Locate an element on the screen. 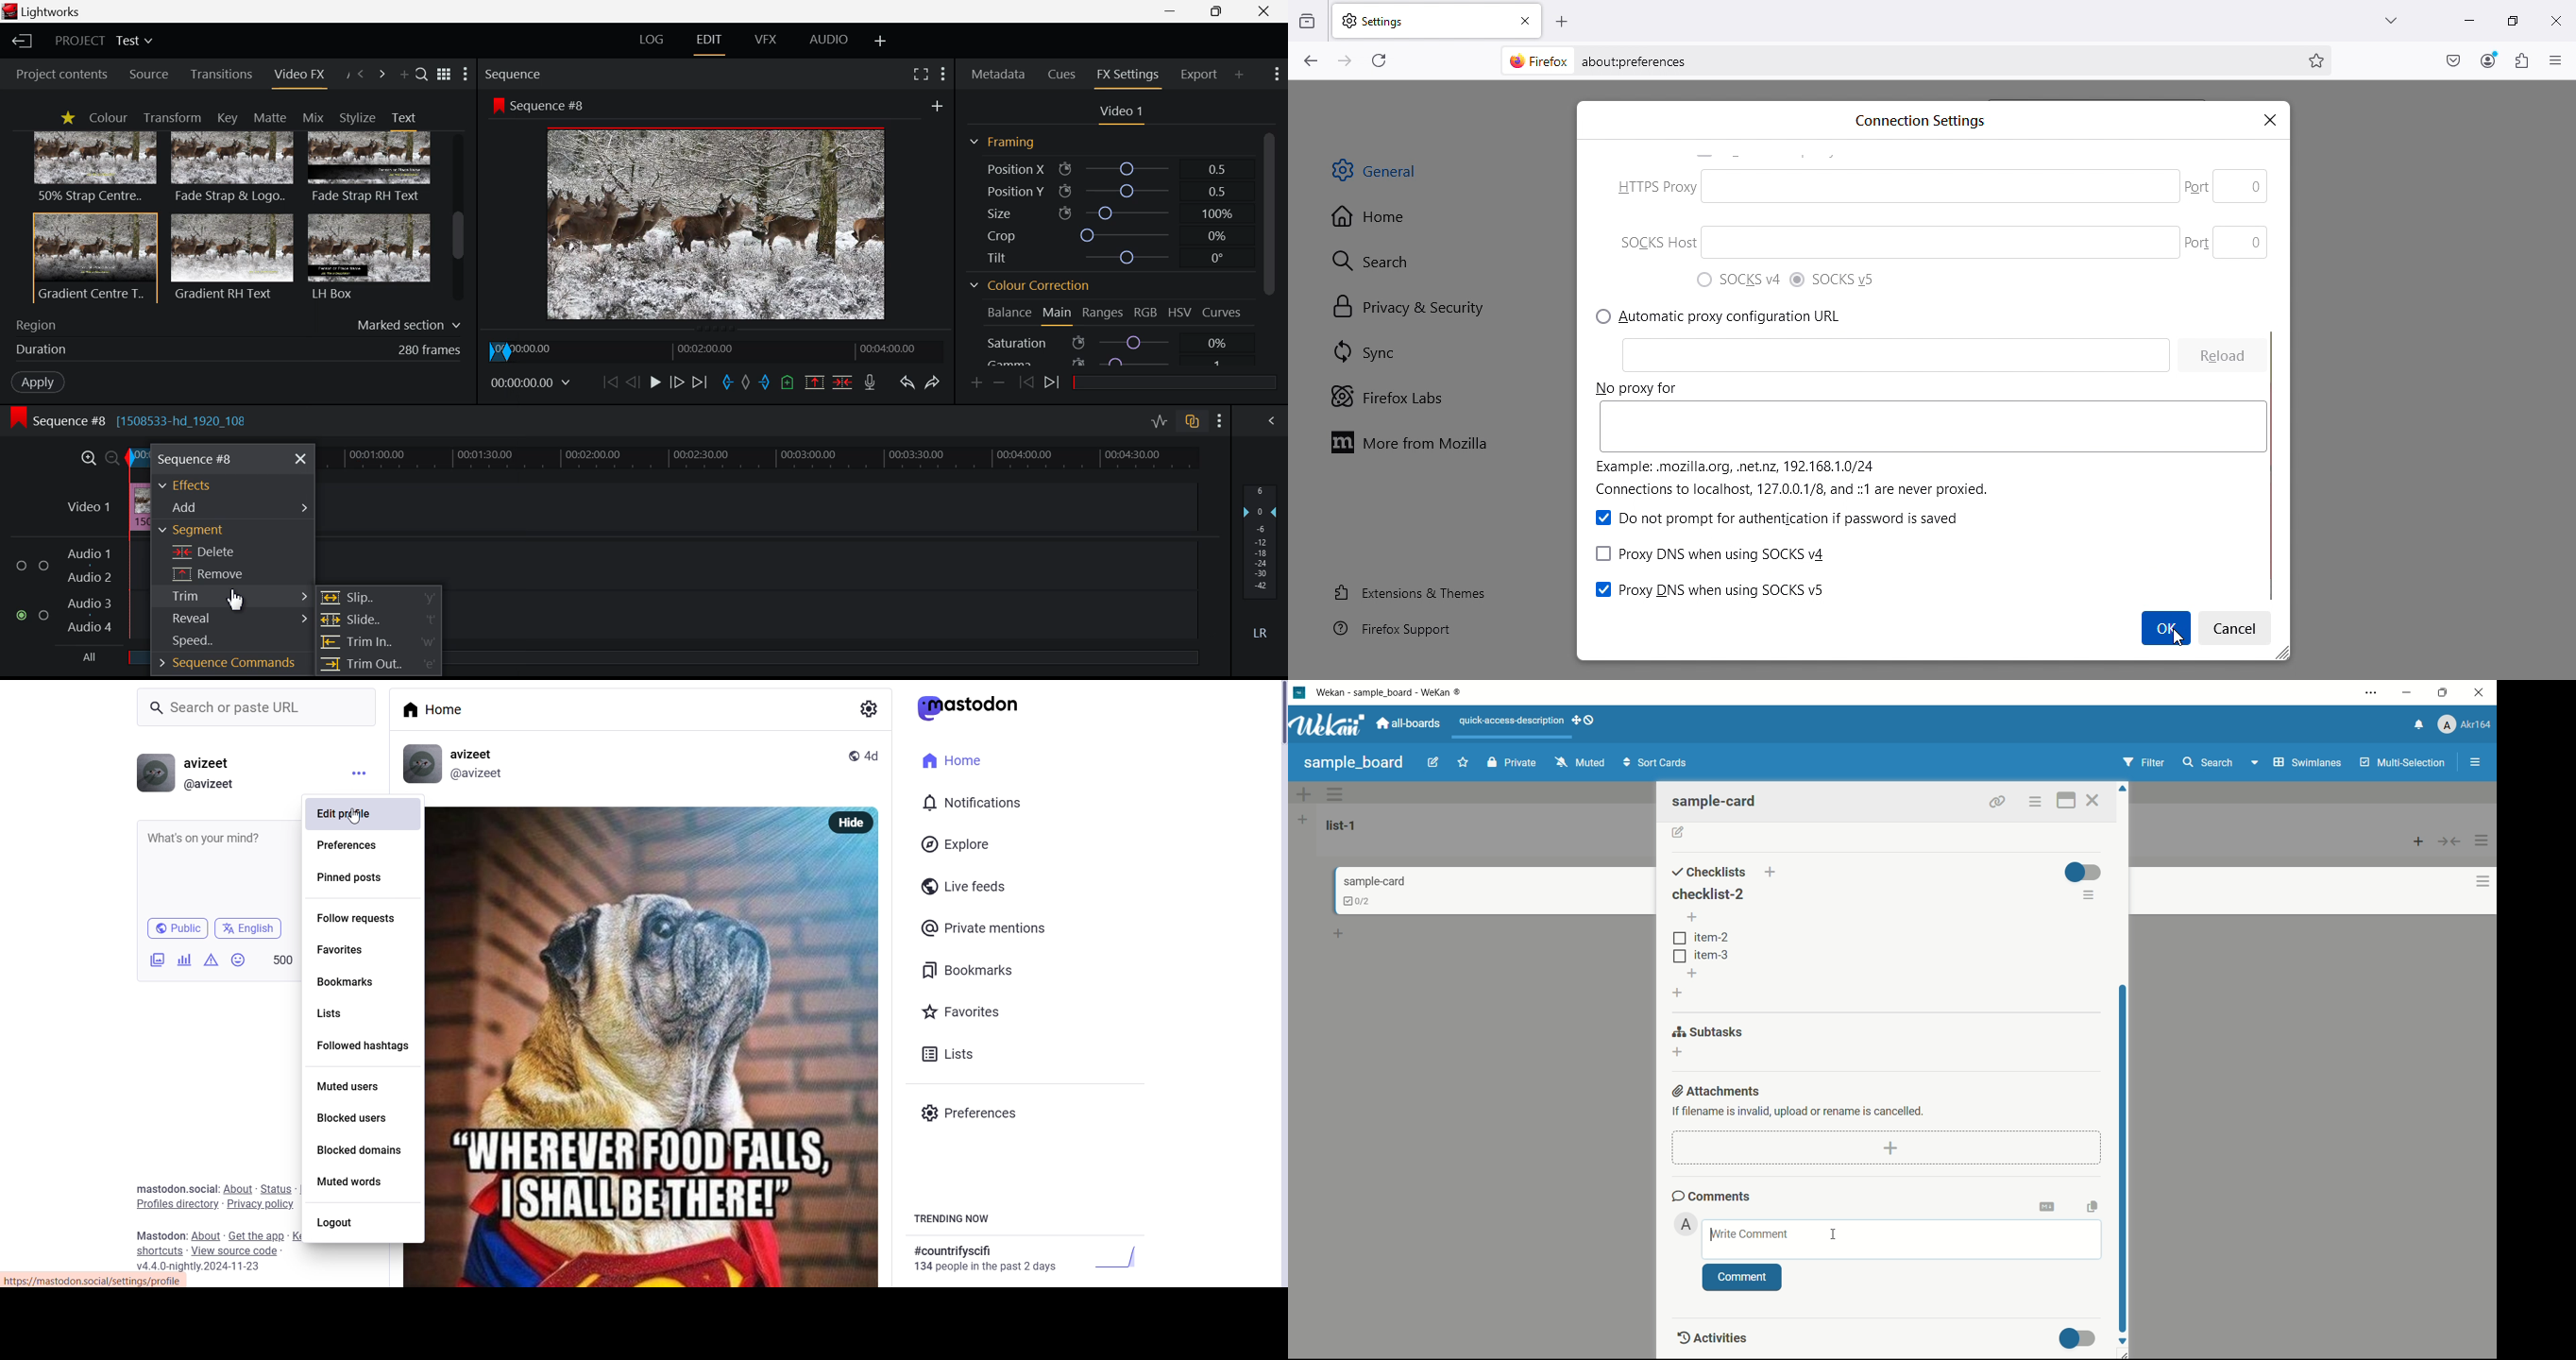 The width and height of the screenshot is (2576, 1372). Cursor is located at coordinates (238, 602).